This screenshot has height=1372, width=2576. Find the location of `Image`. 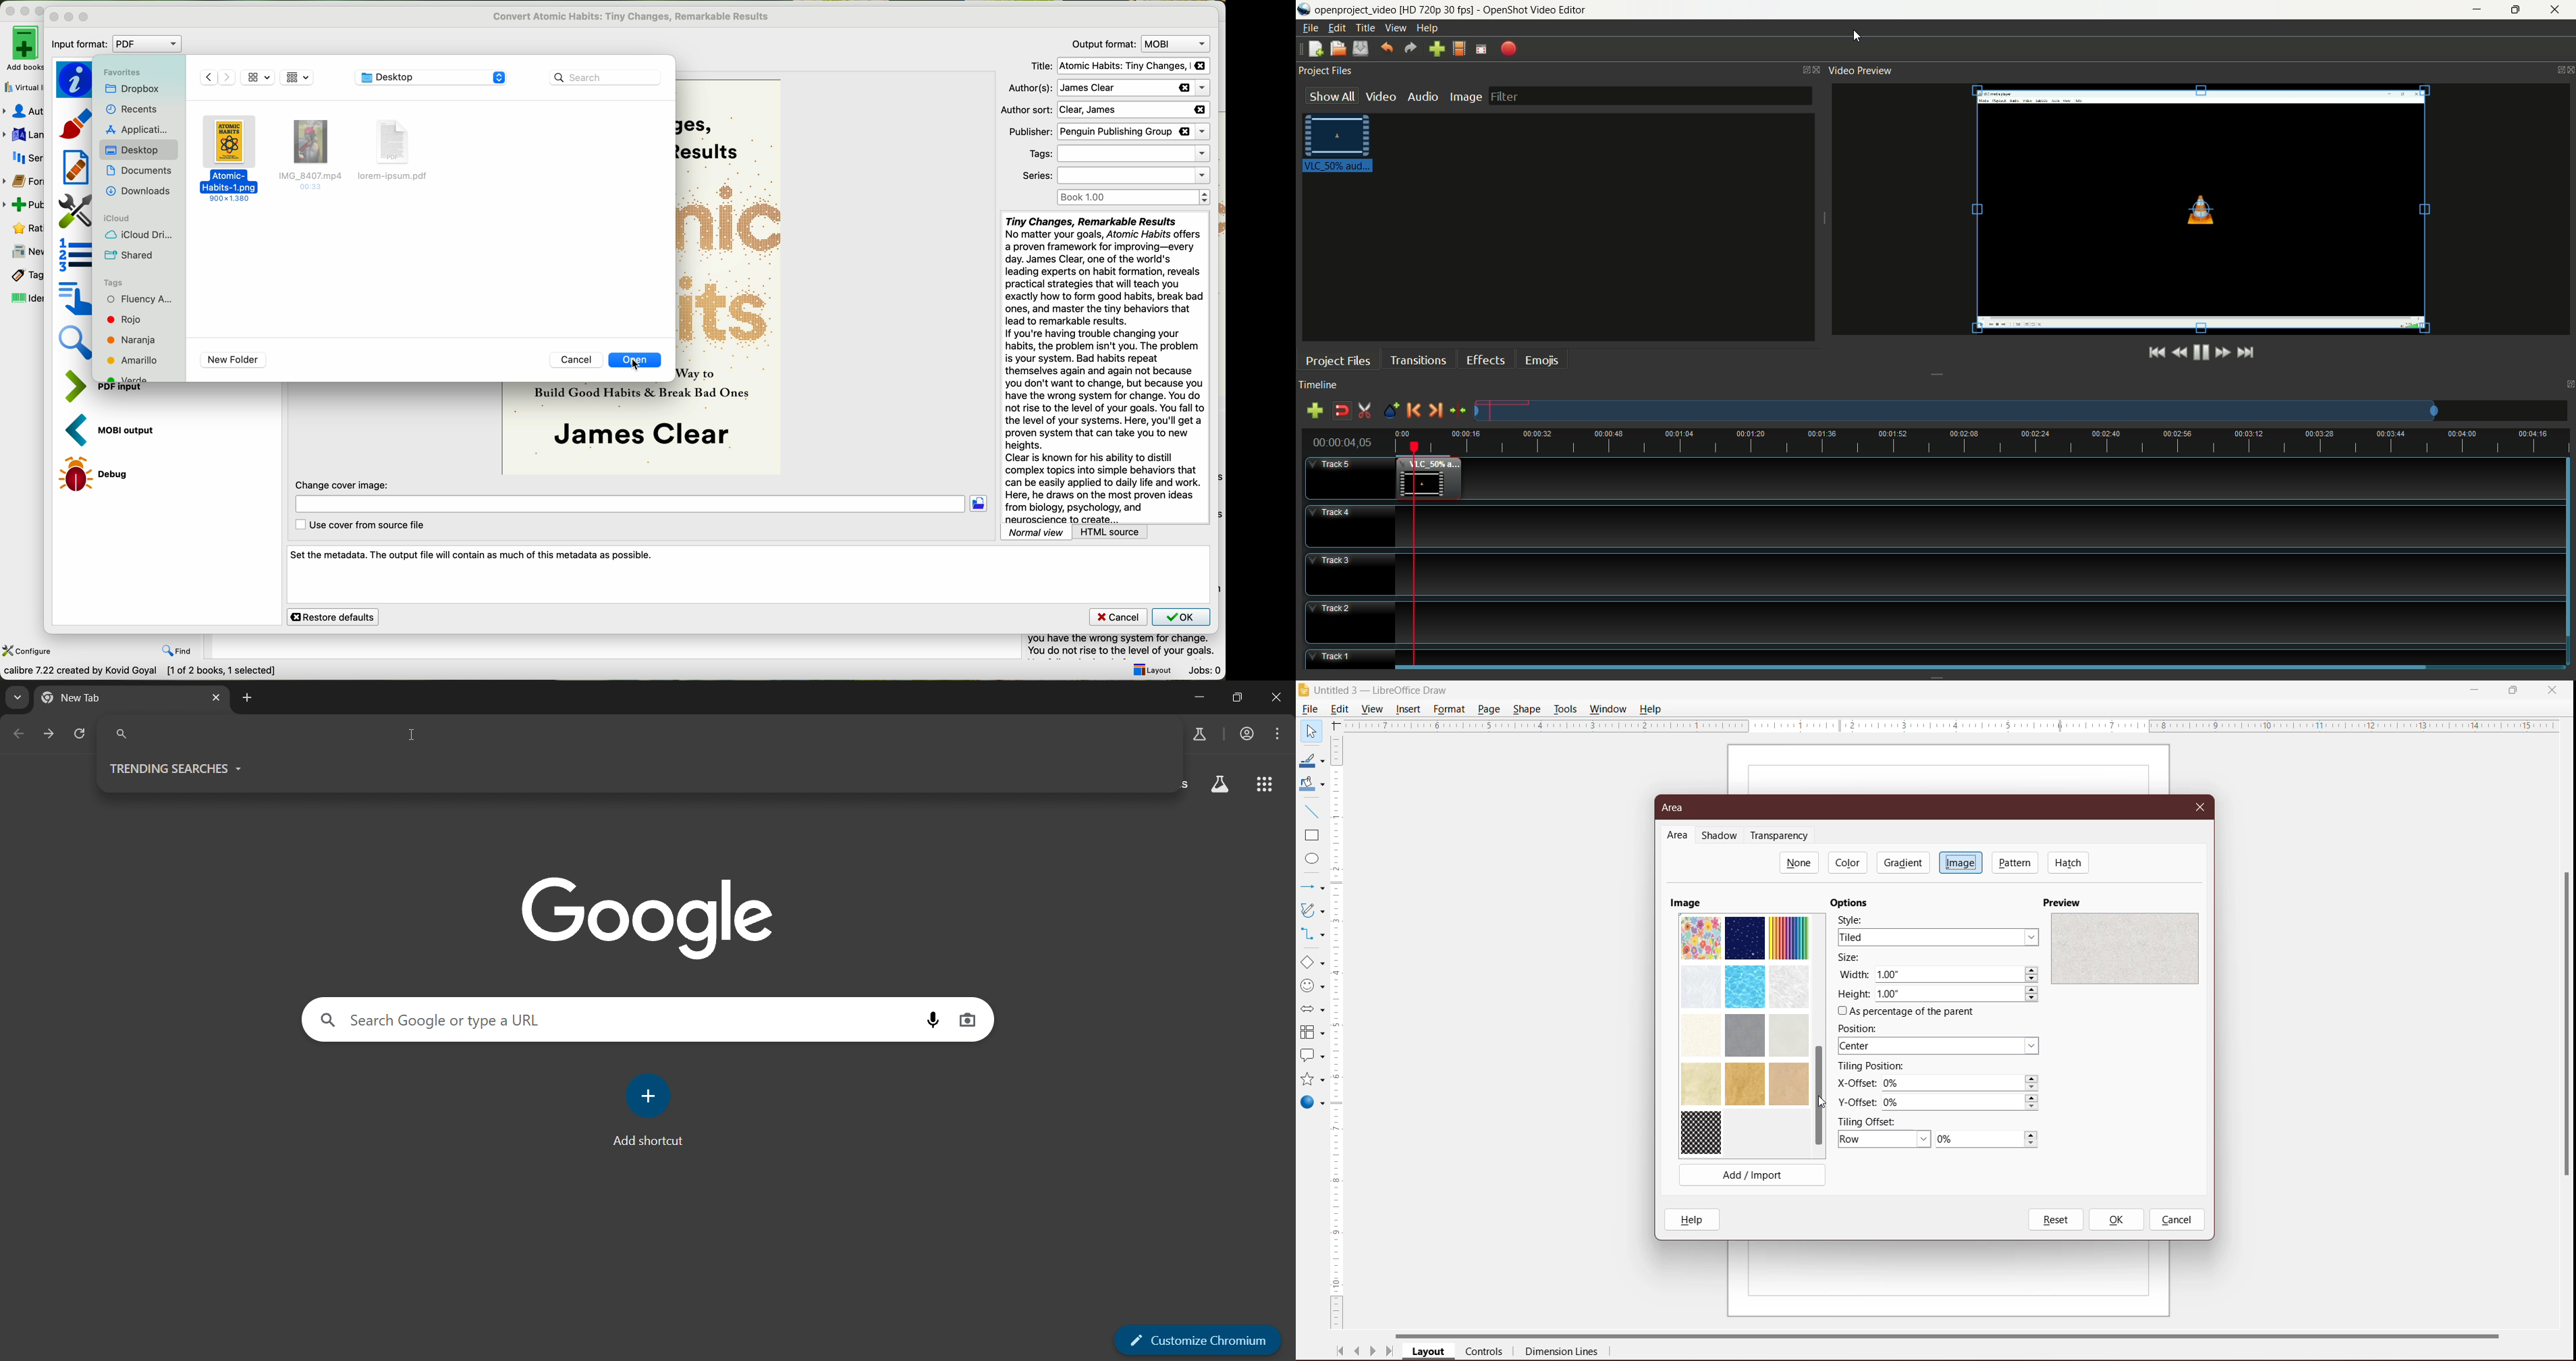

Image is located at coordinates (1961, 862).